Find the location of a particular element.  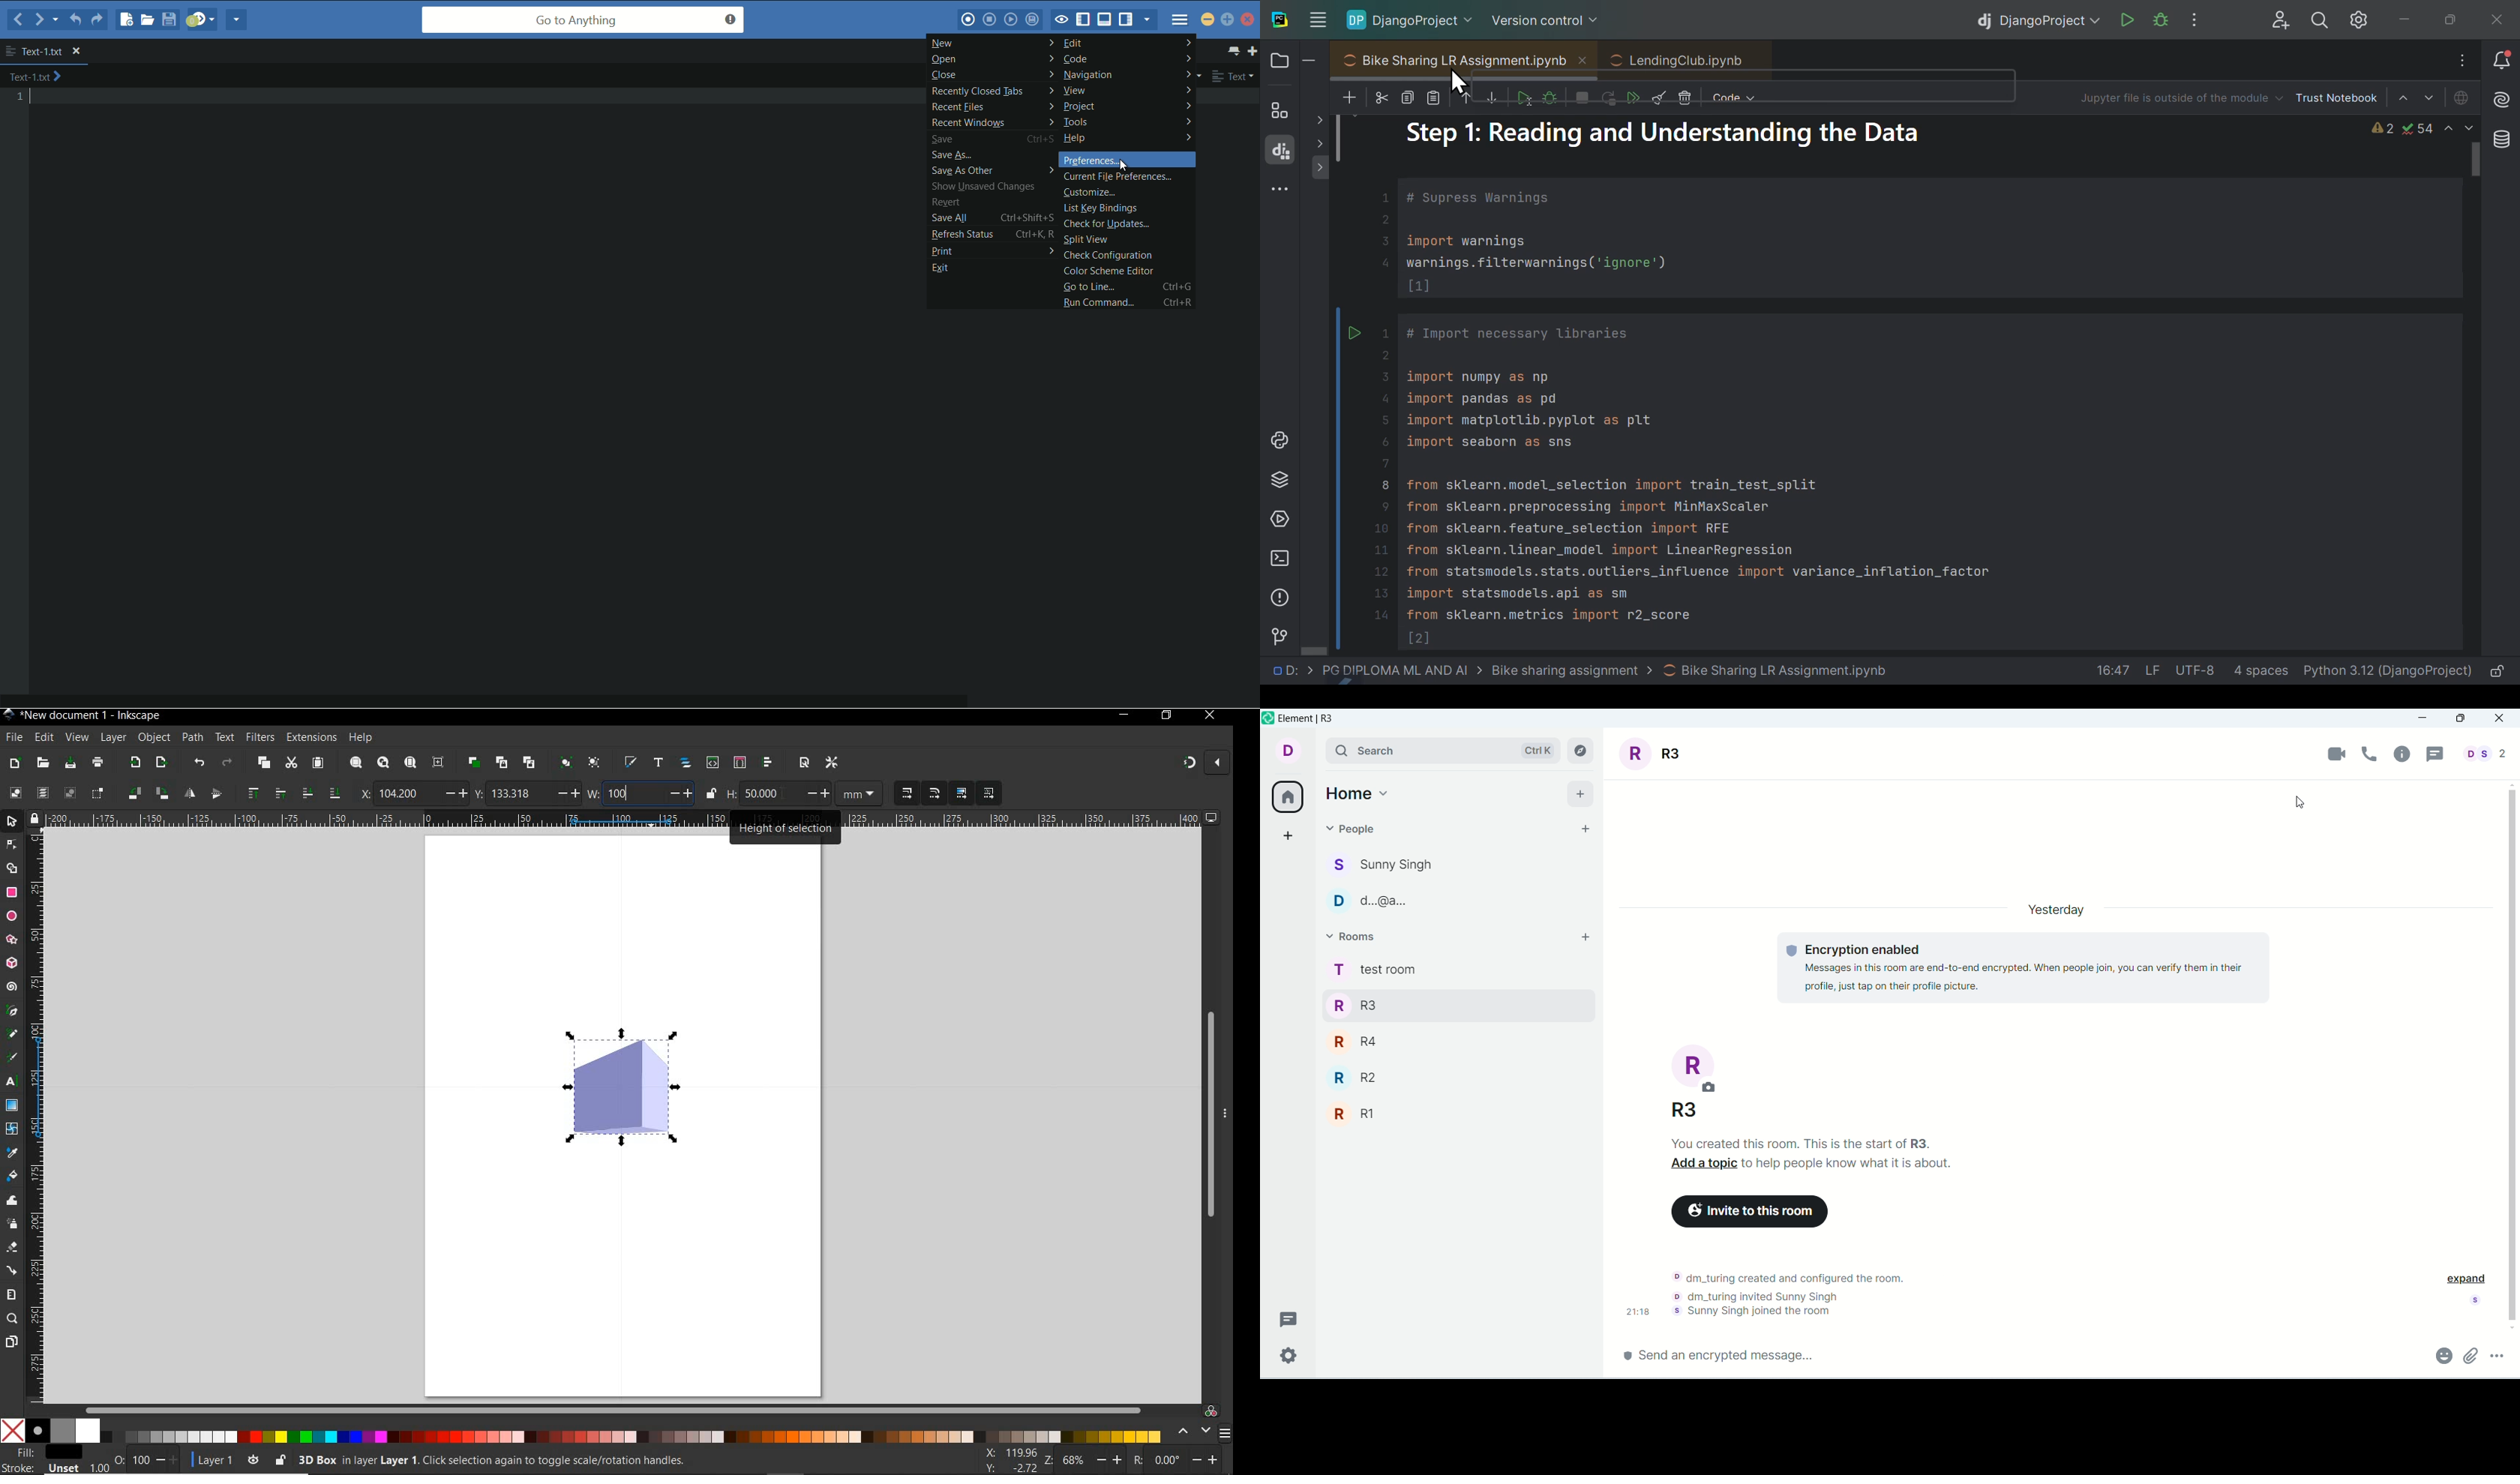

lower selection is located at coordinates (336, 793).